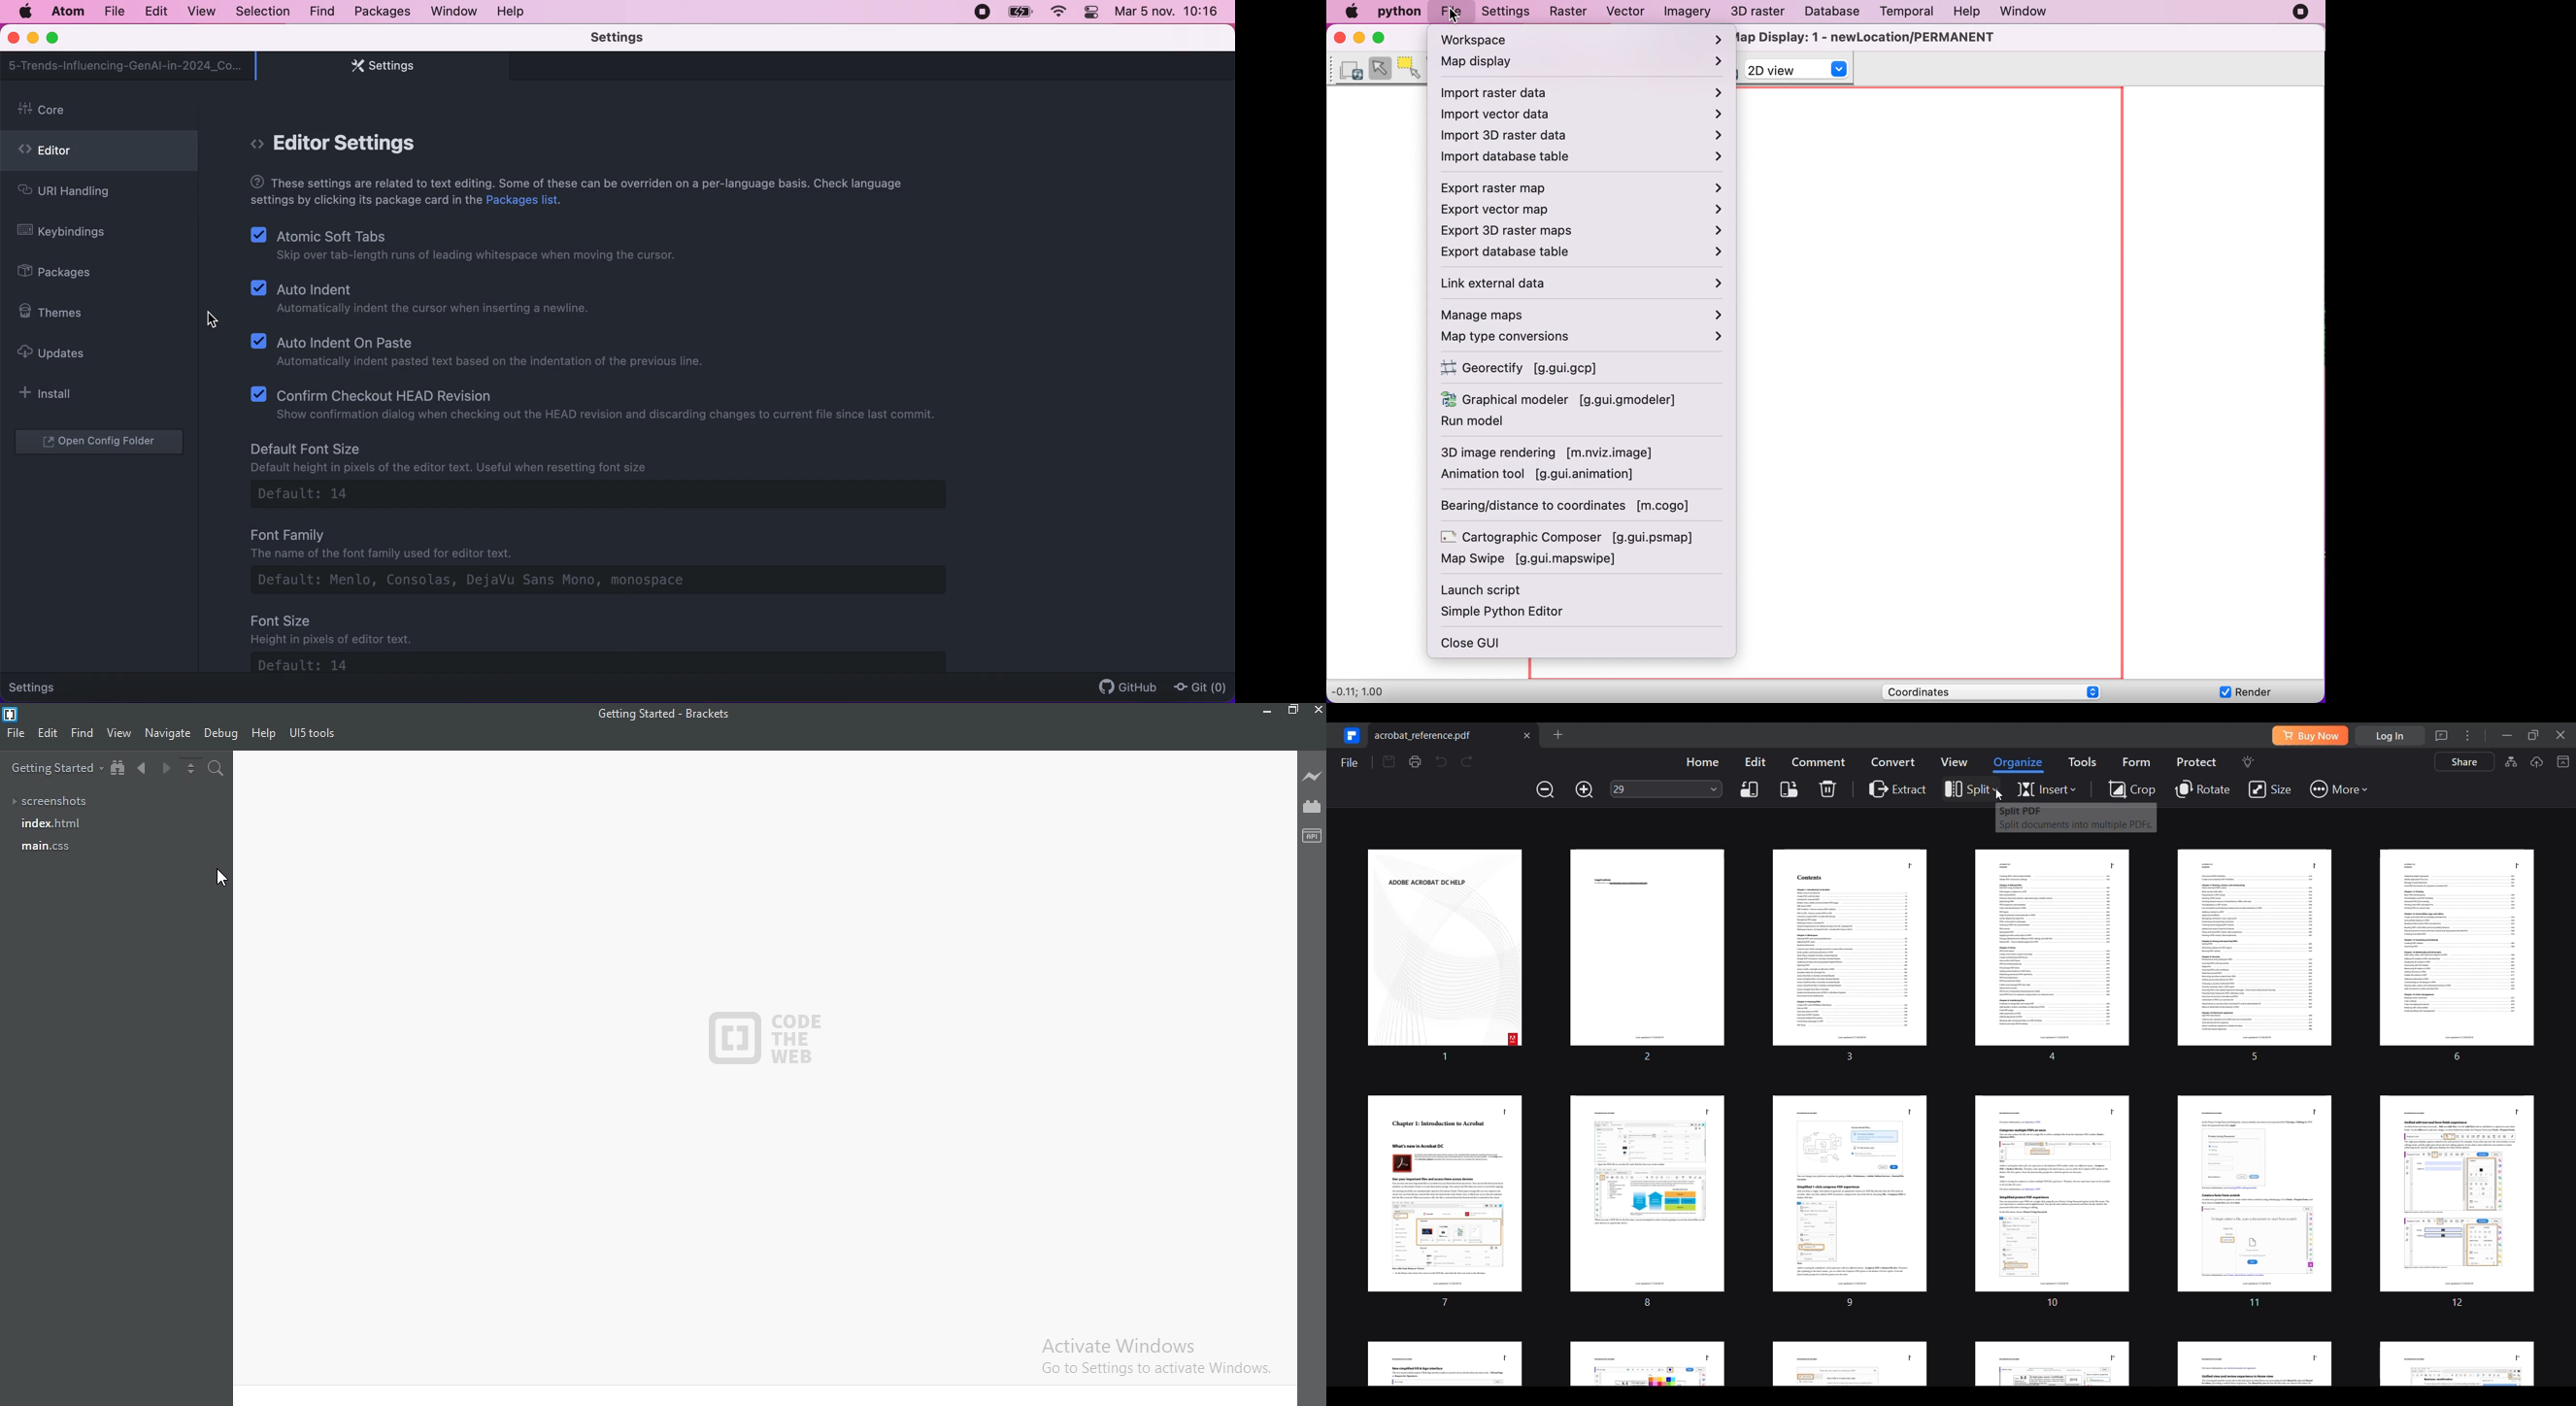 The width and height of the screenshot is (2576, 1428). I want to click on cursor, so click(212, 319).